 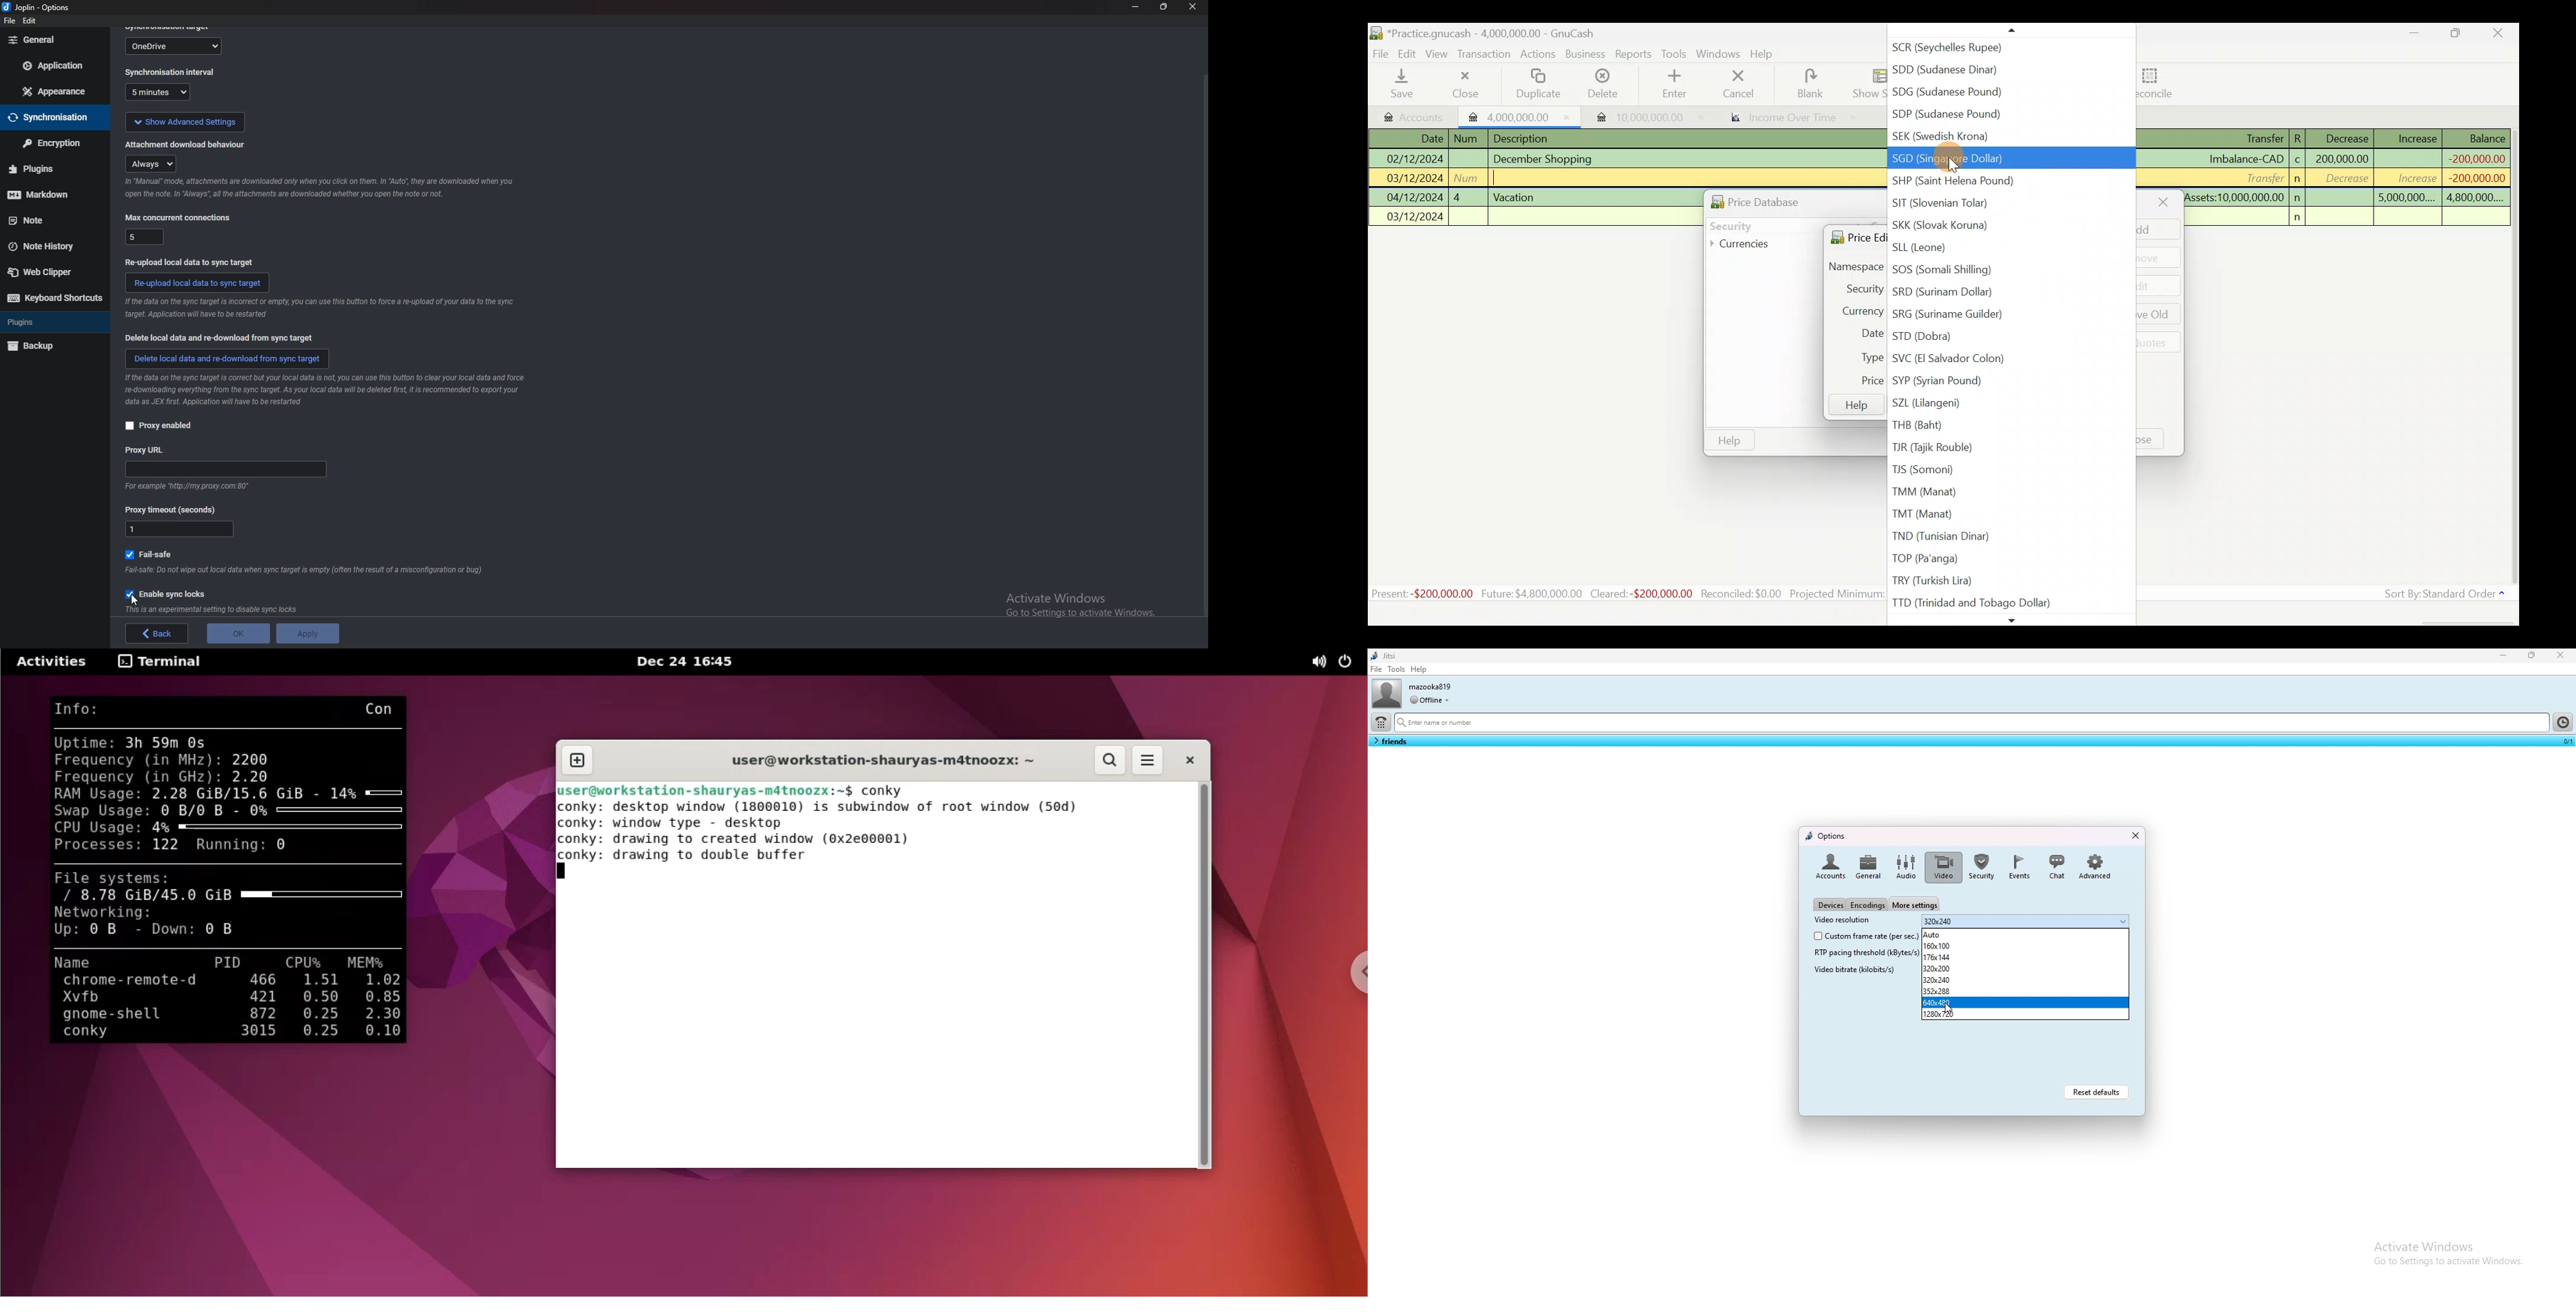 I want to click on tools, so click(x=1396, y=669).